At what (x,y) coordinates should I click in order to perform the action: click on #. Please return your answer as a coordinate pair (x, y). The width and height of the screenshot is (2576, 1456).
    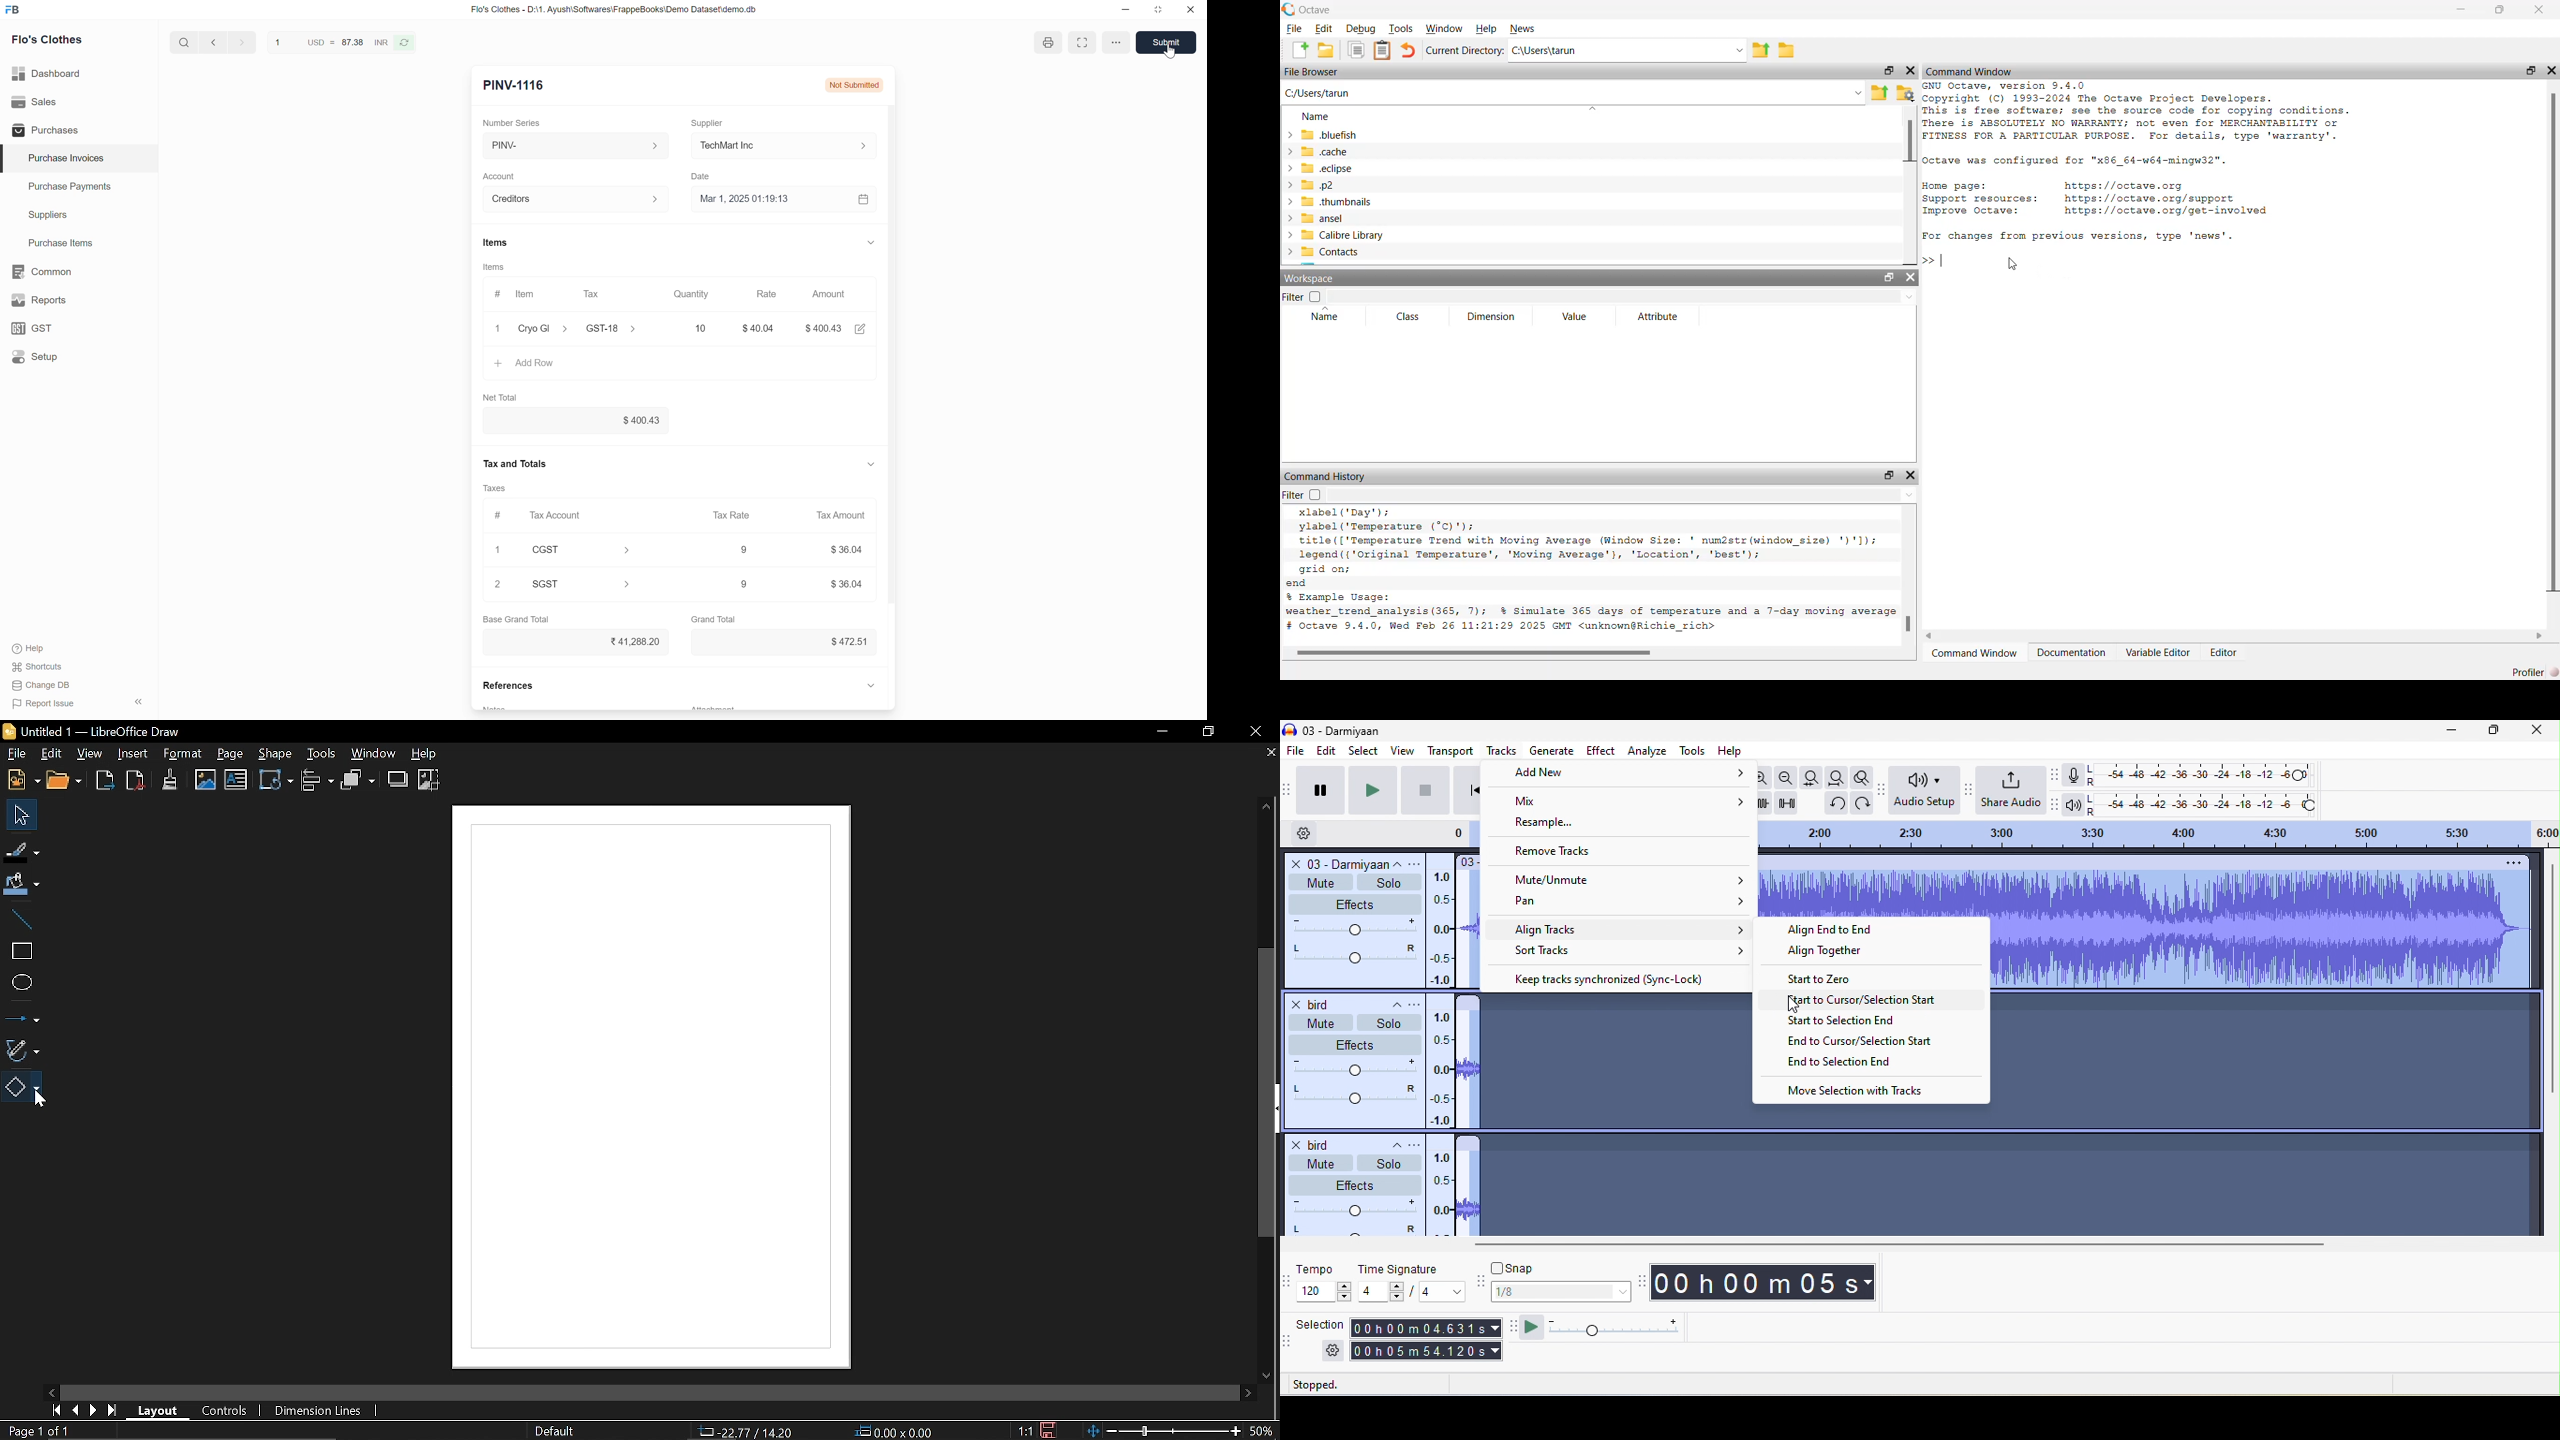
    Looking at the image, I should click on (496, 291).